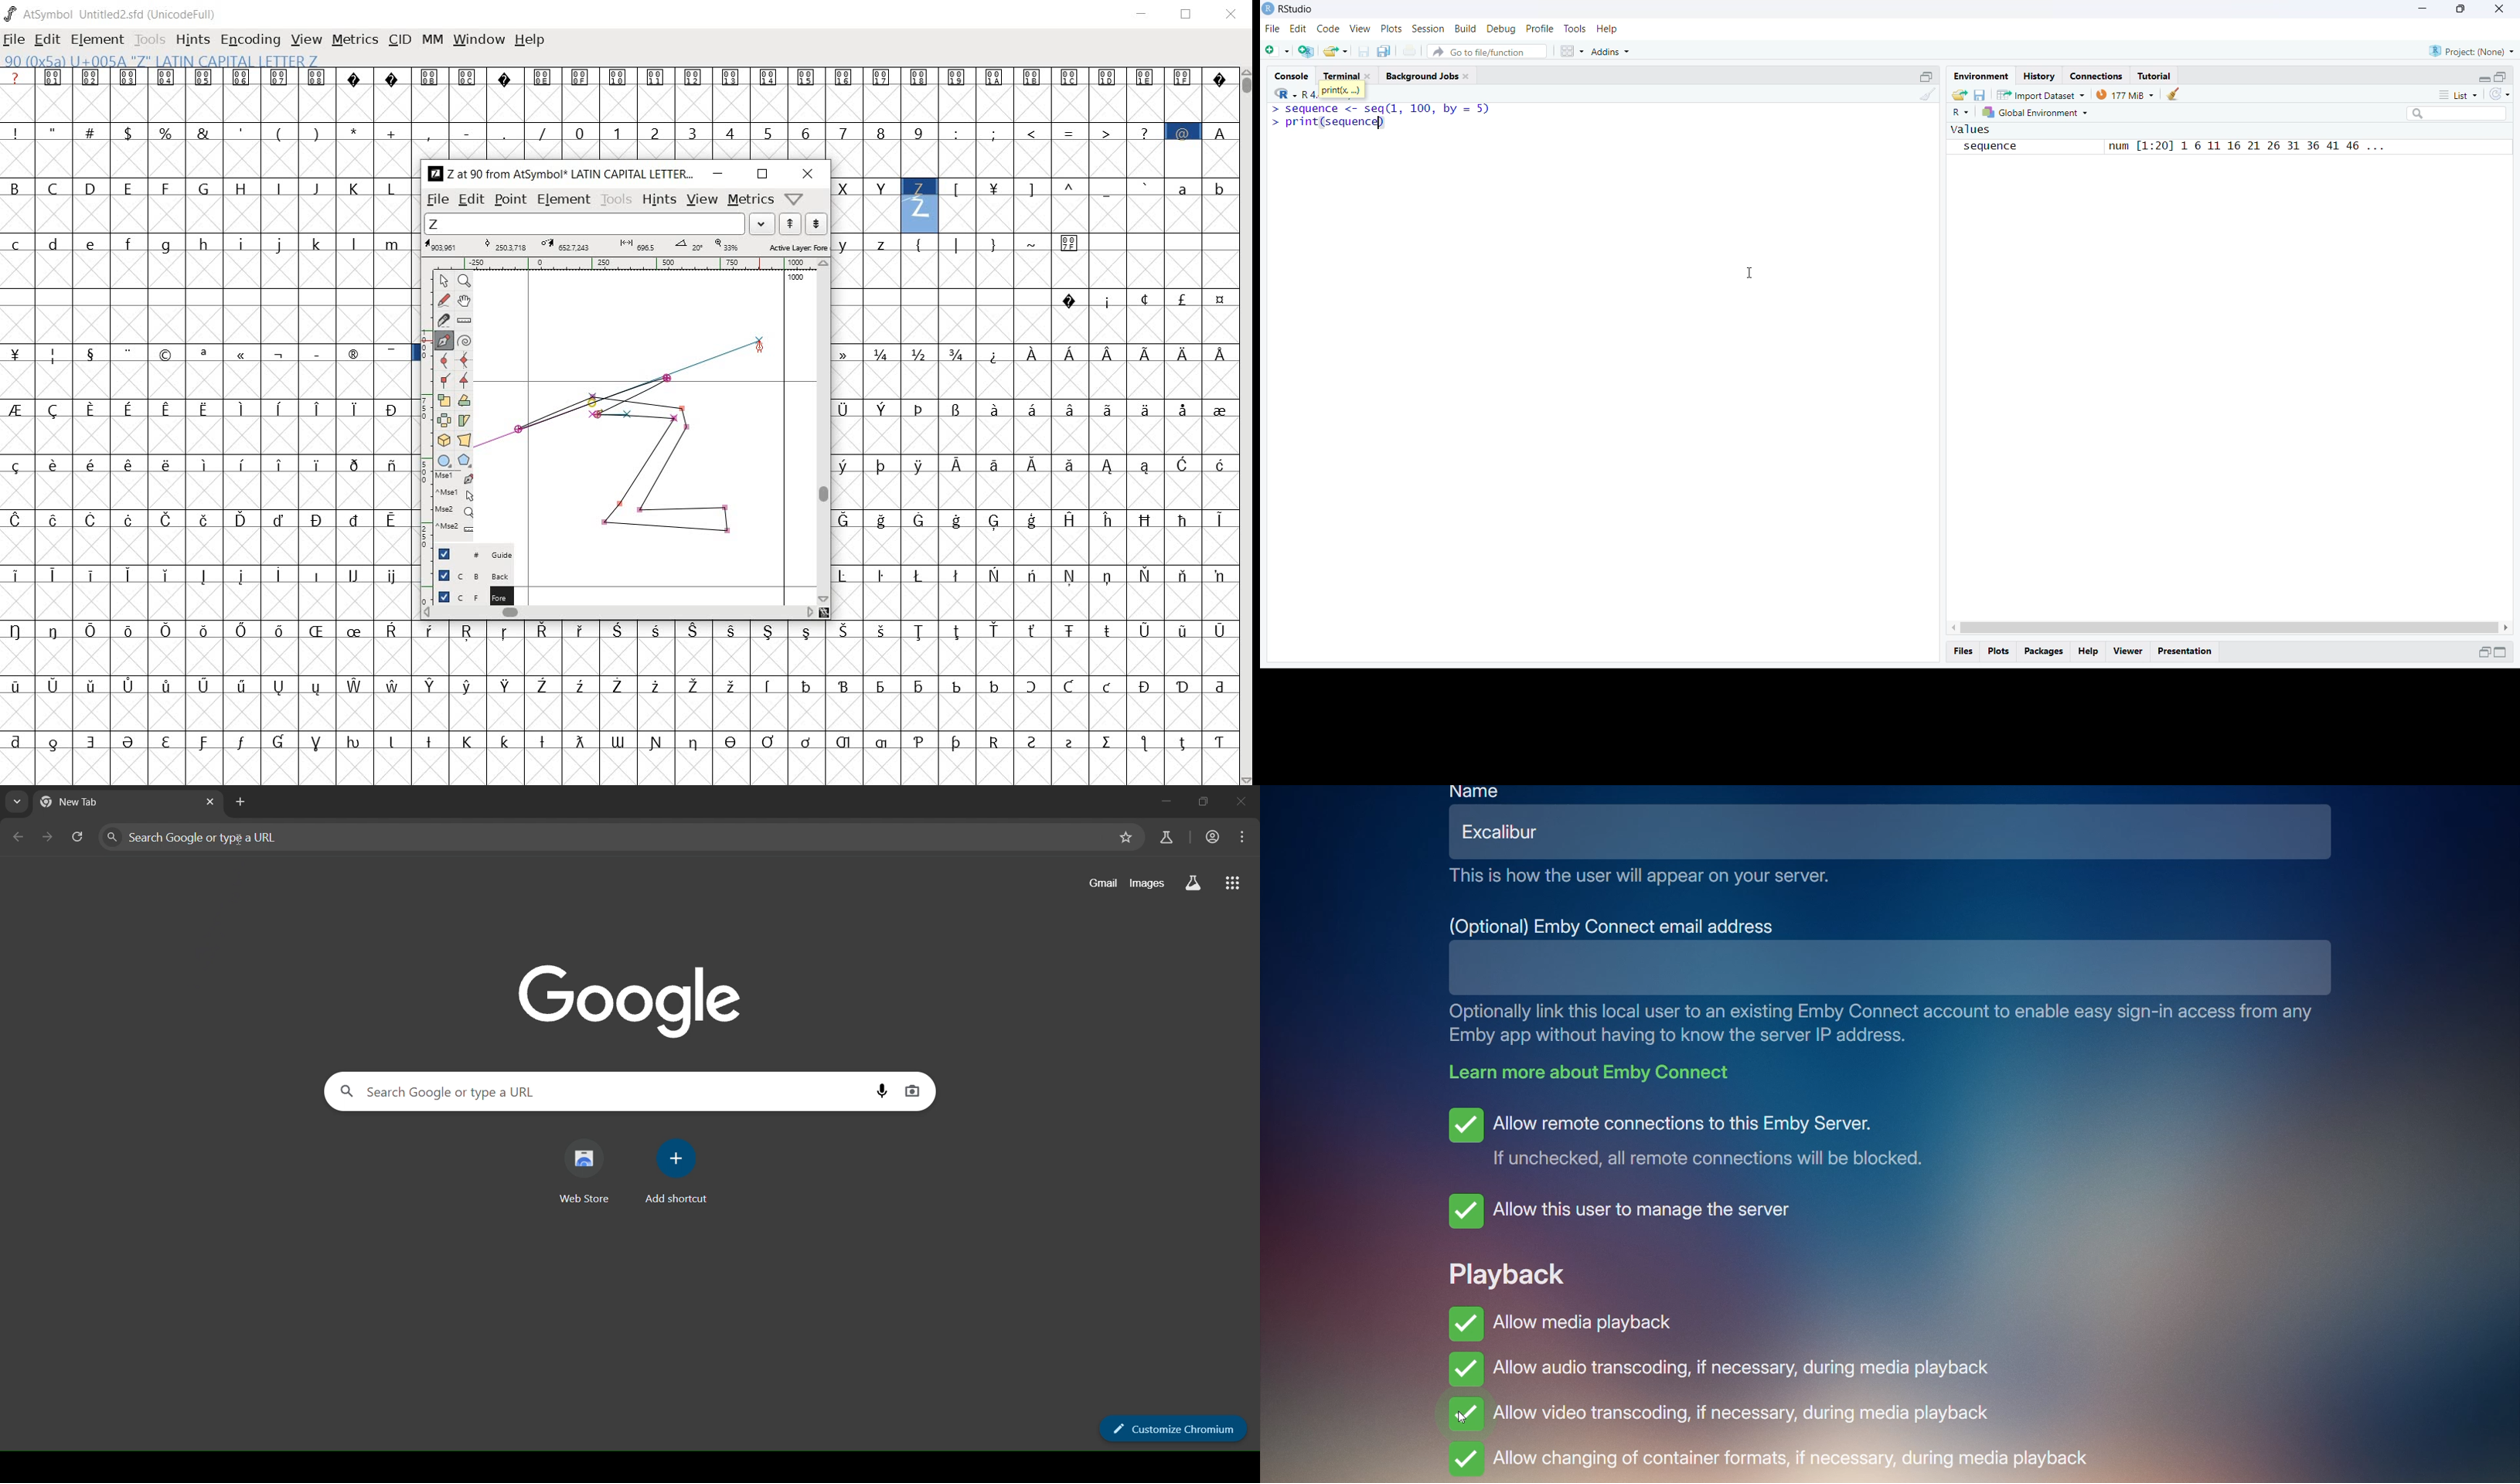 The width and height of the screenshot is (2520, 1484). I want to click on share folder as, so click(1337, 52).